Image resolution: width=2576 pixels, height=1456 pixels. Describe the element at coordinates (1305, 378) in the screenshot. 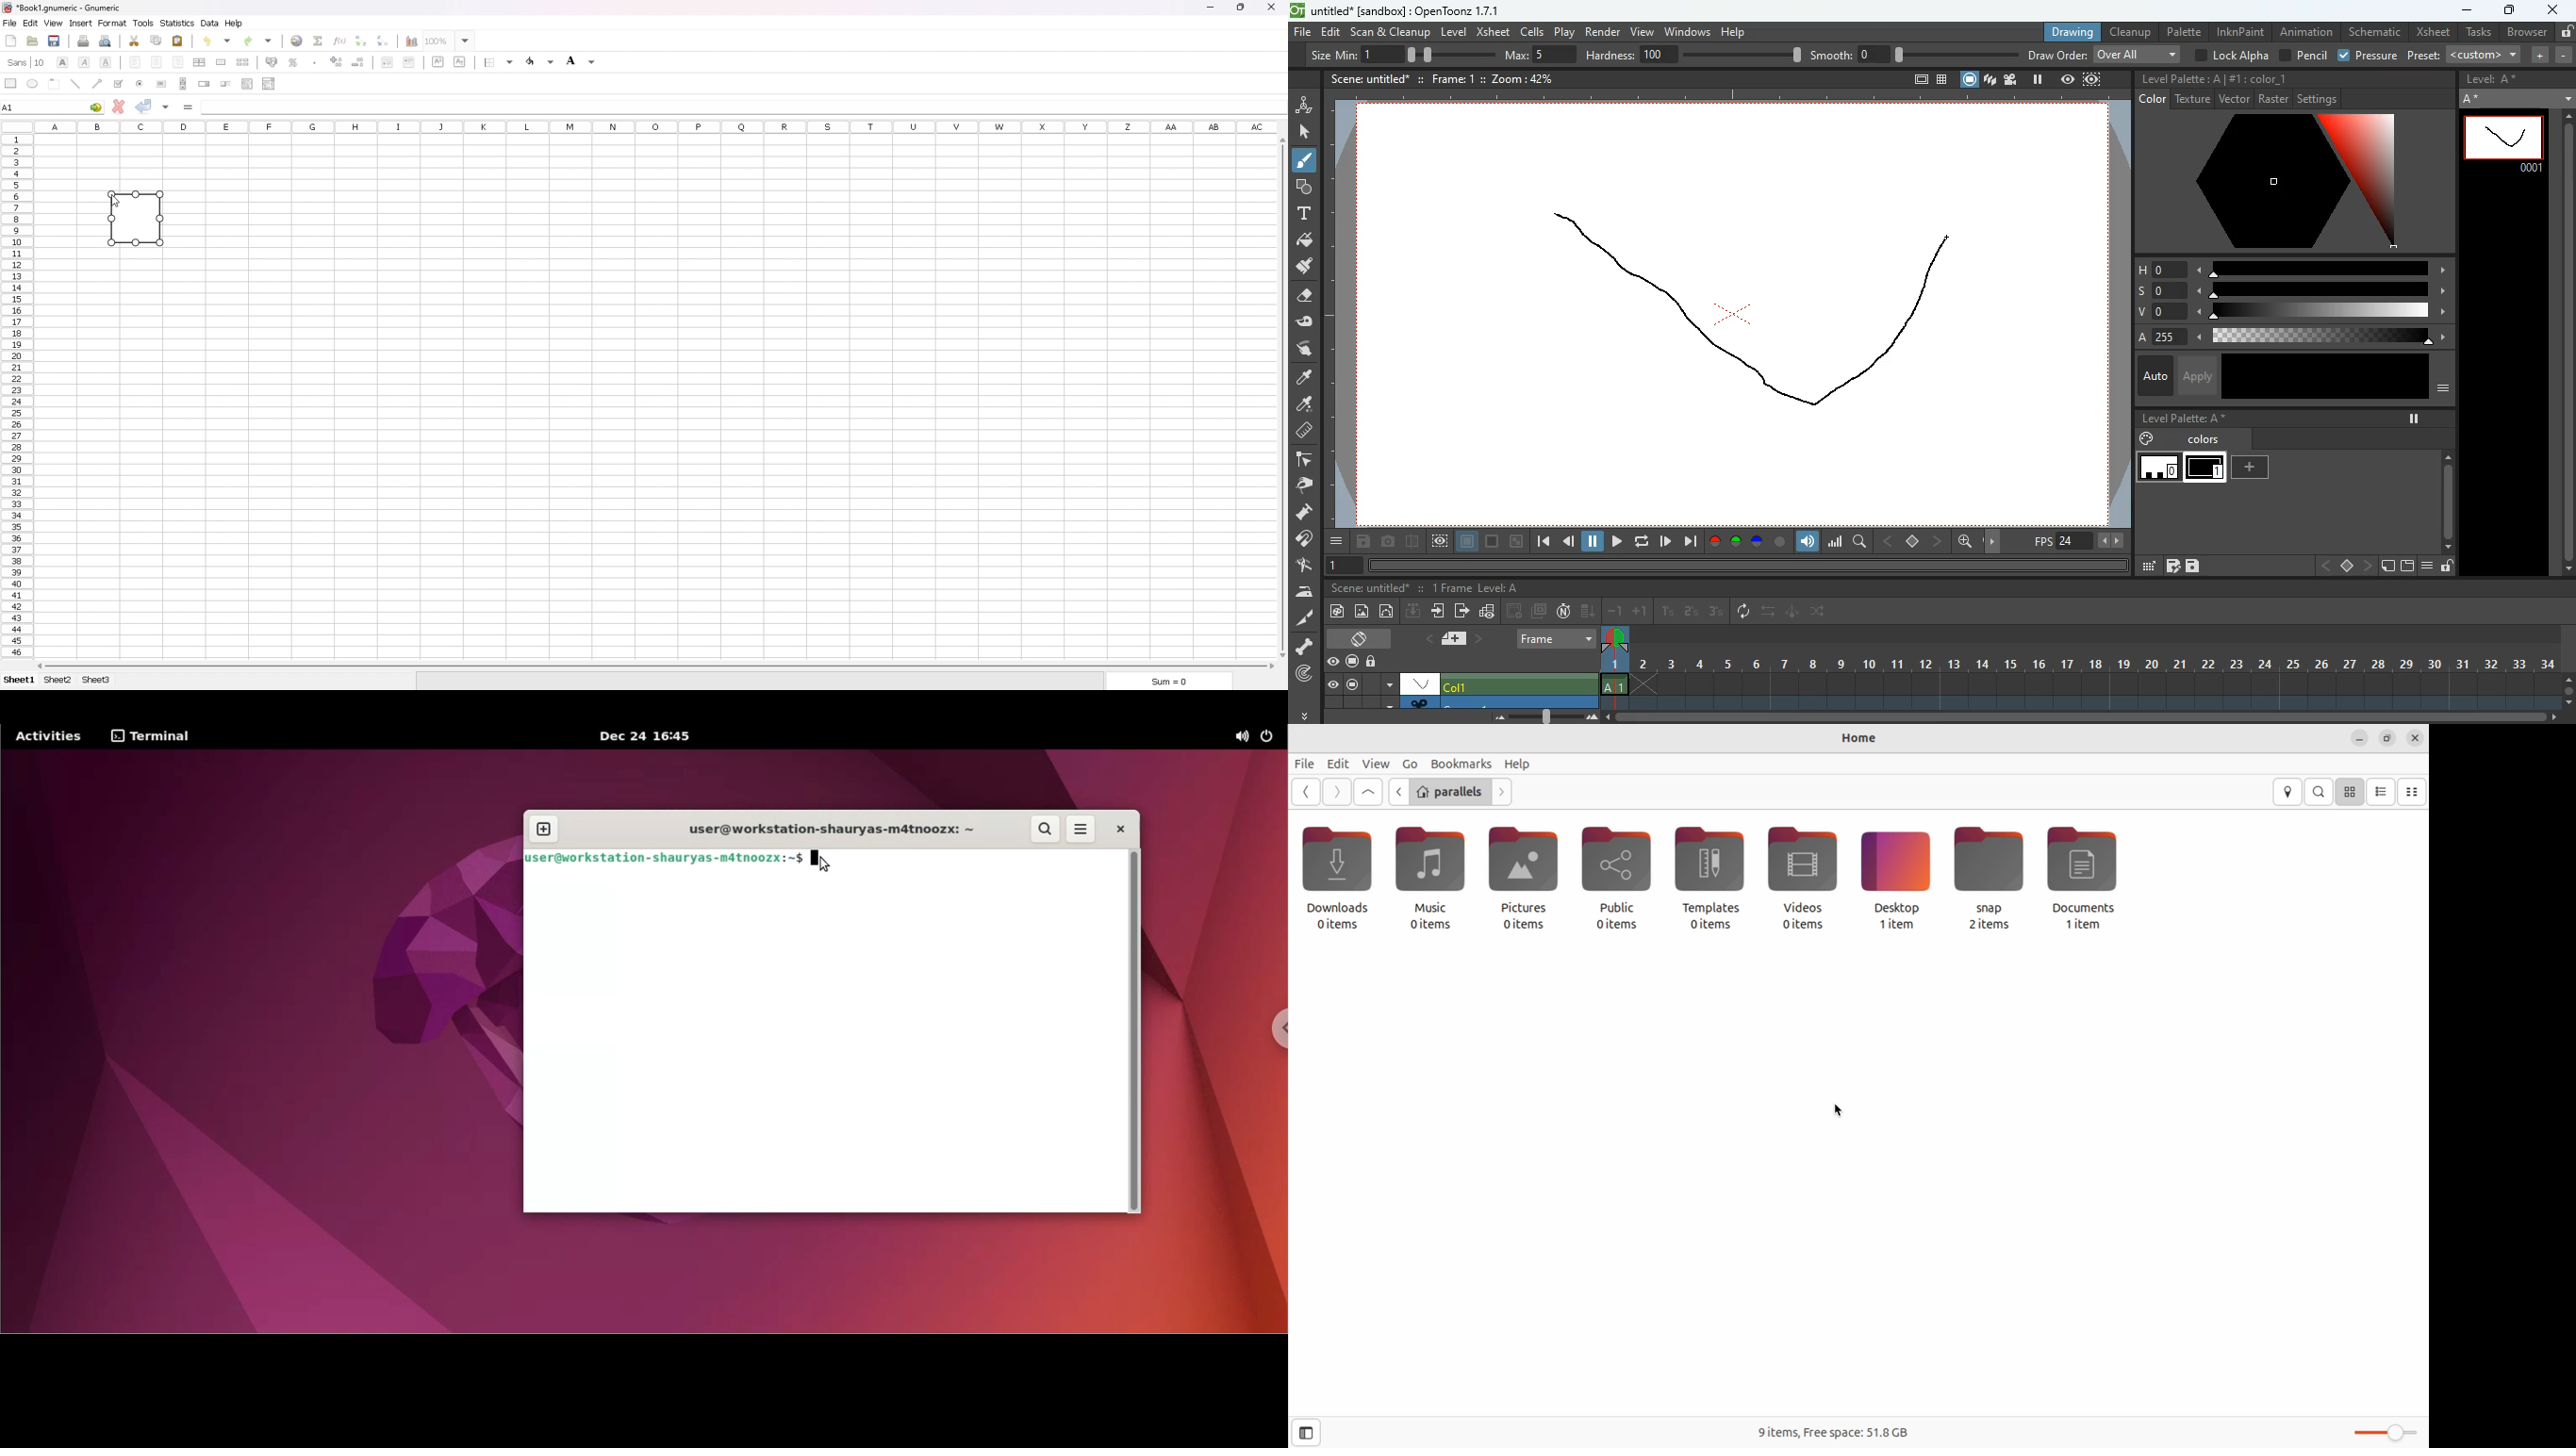

I see `a` at that location.